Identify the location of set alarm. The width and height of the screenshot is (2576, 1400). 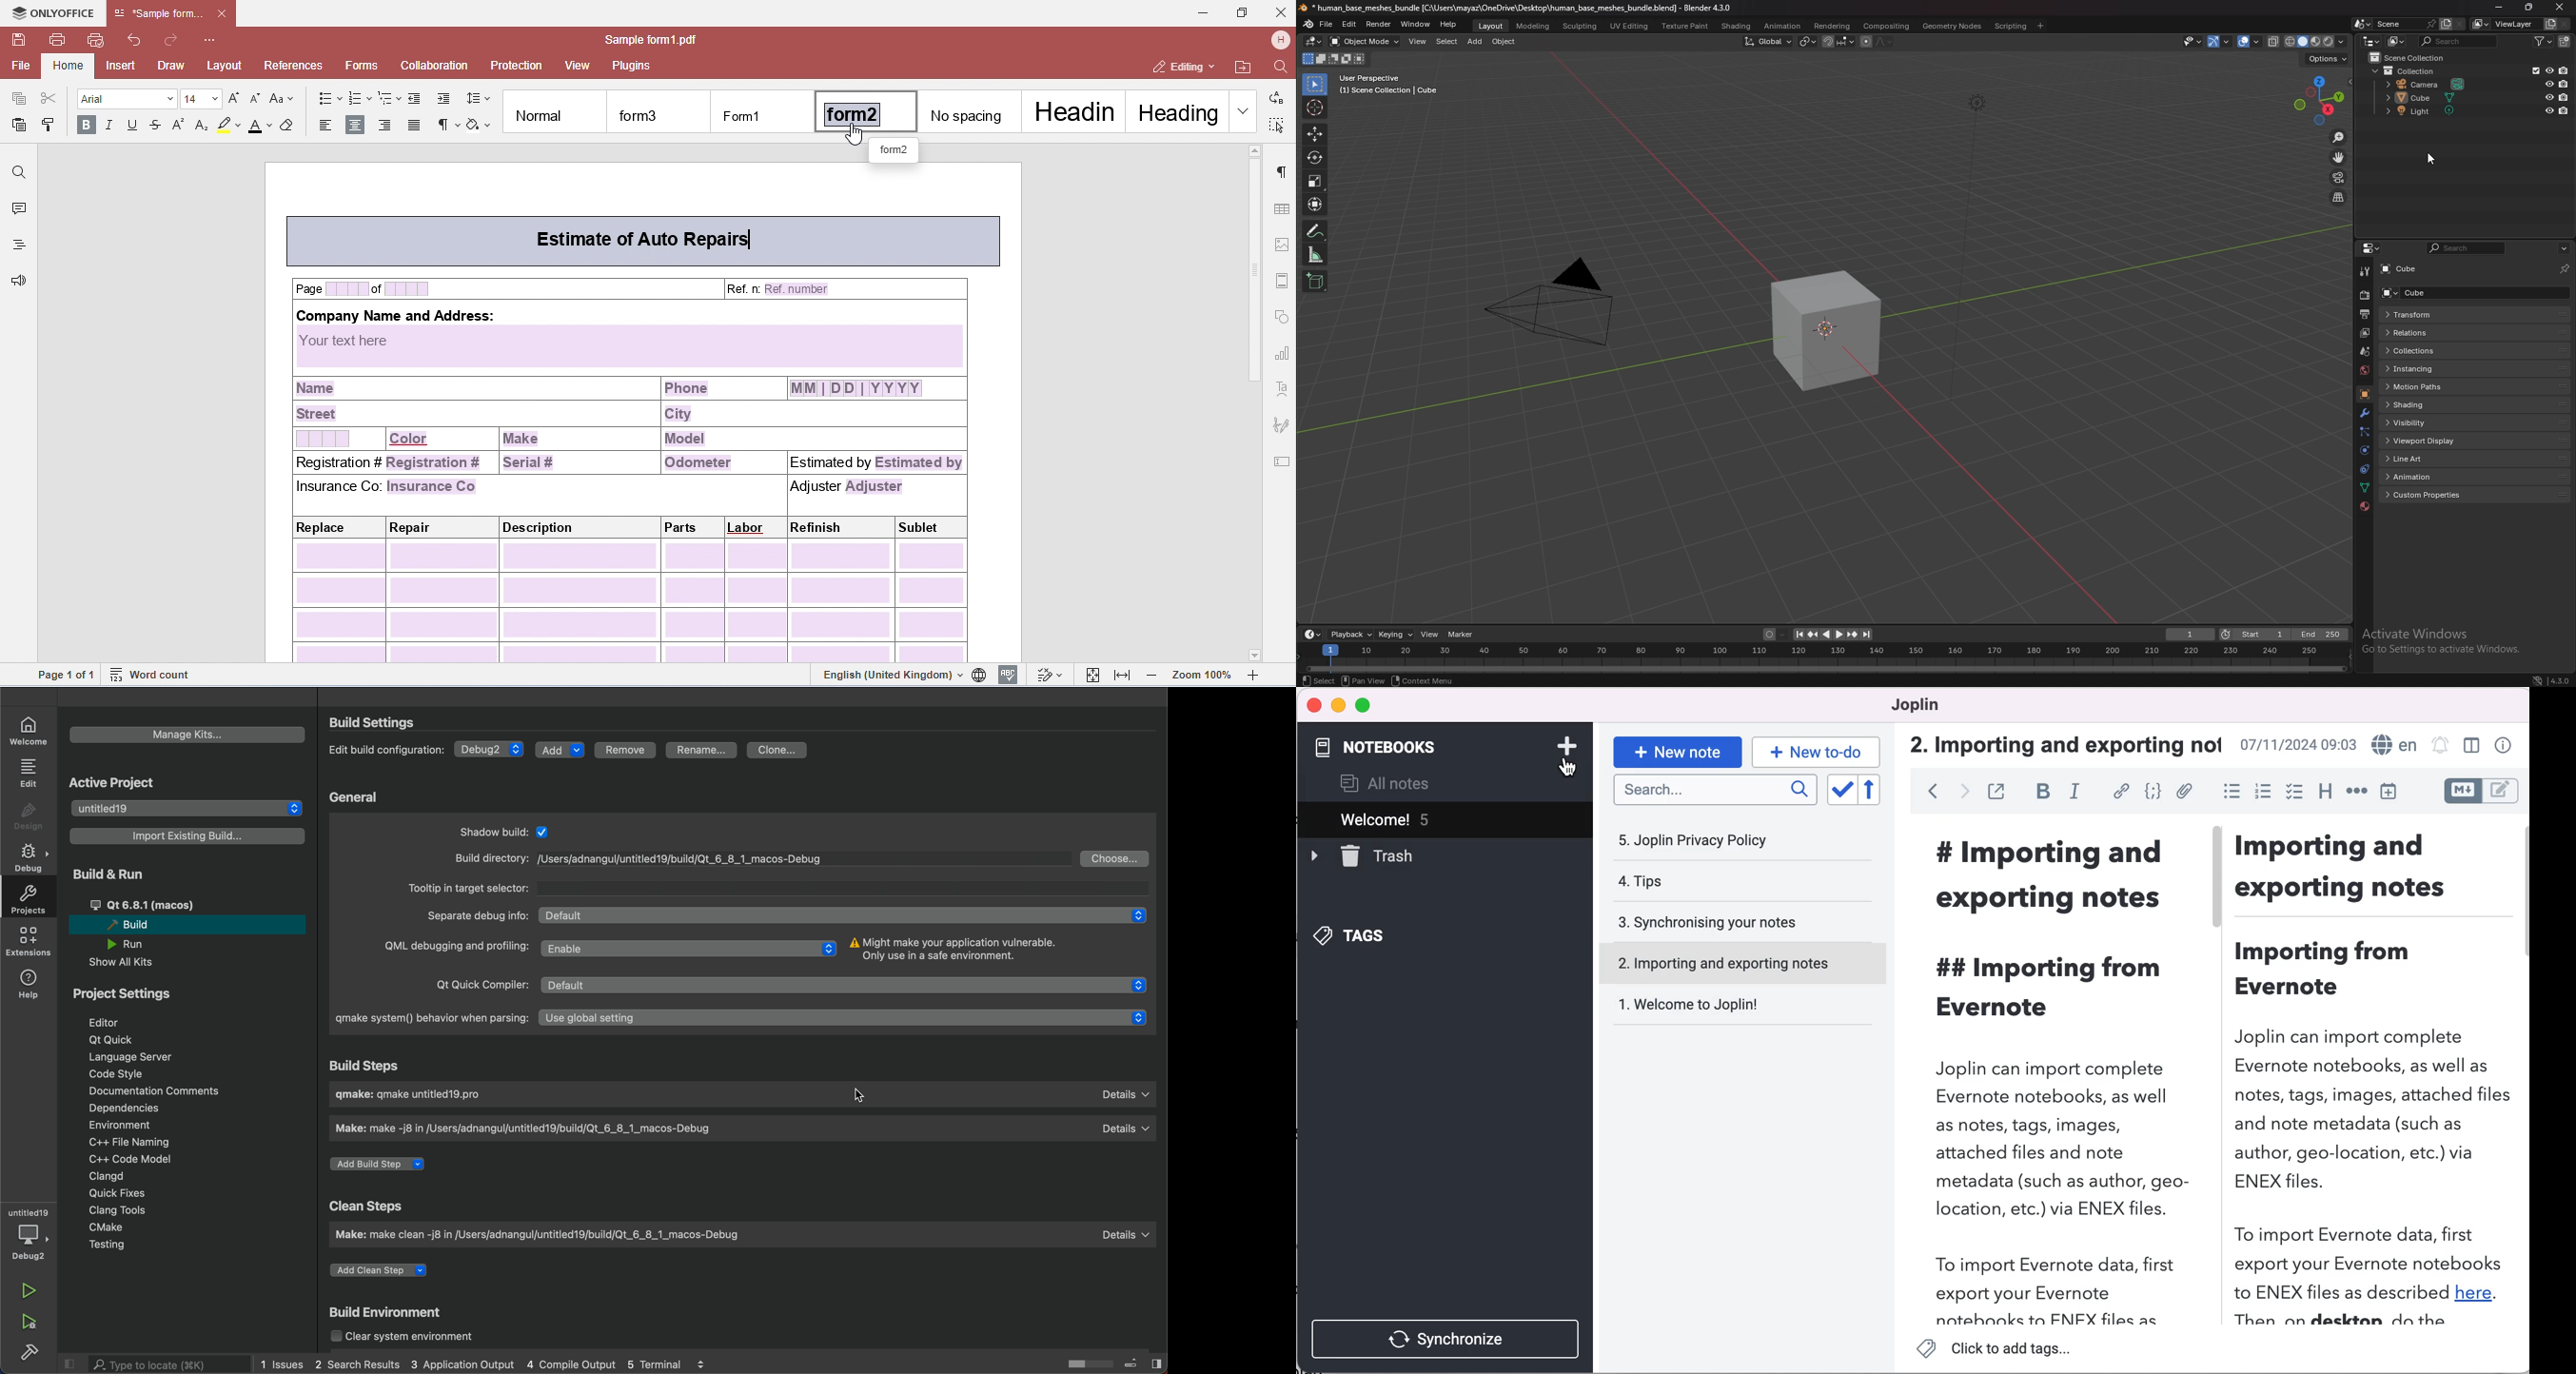
(2441, 747).